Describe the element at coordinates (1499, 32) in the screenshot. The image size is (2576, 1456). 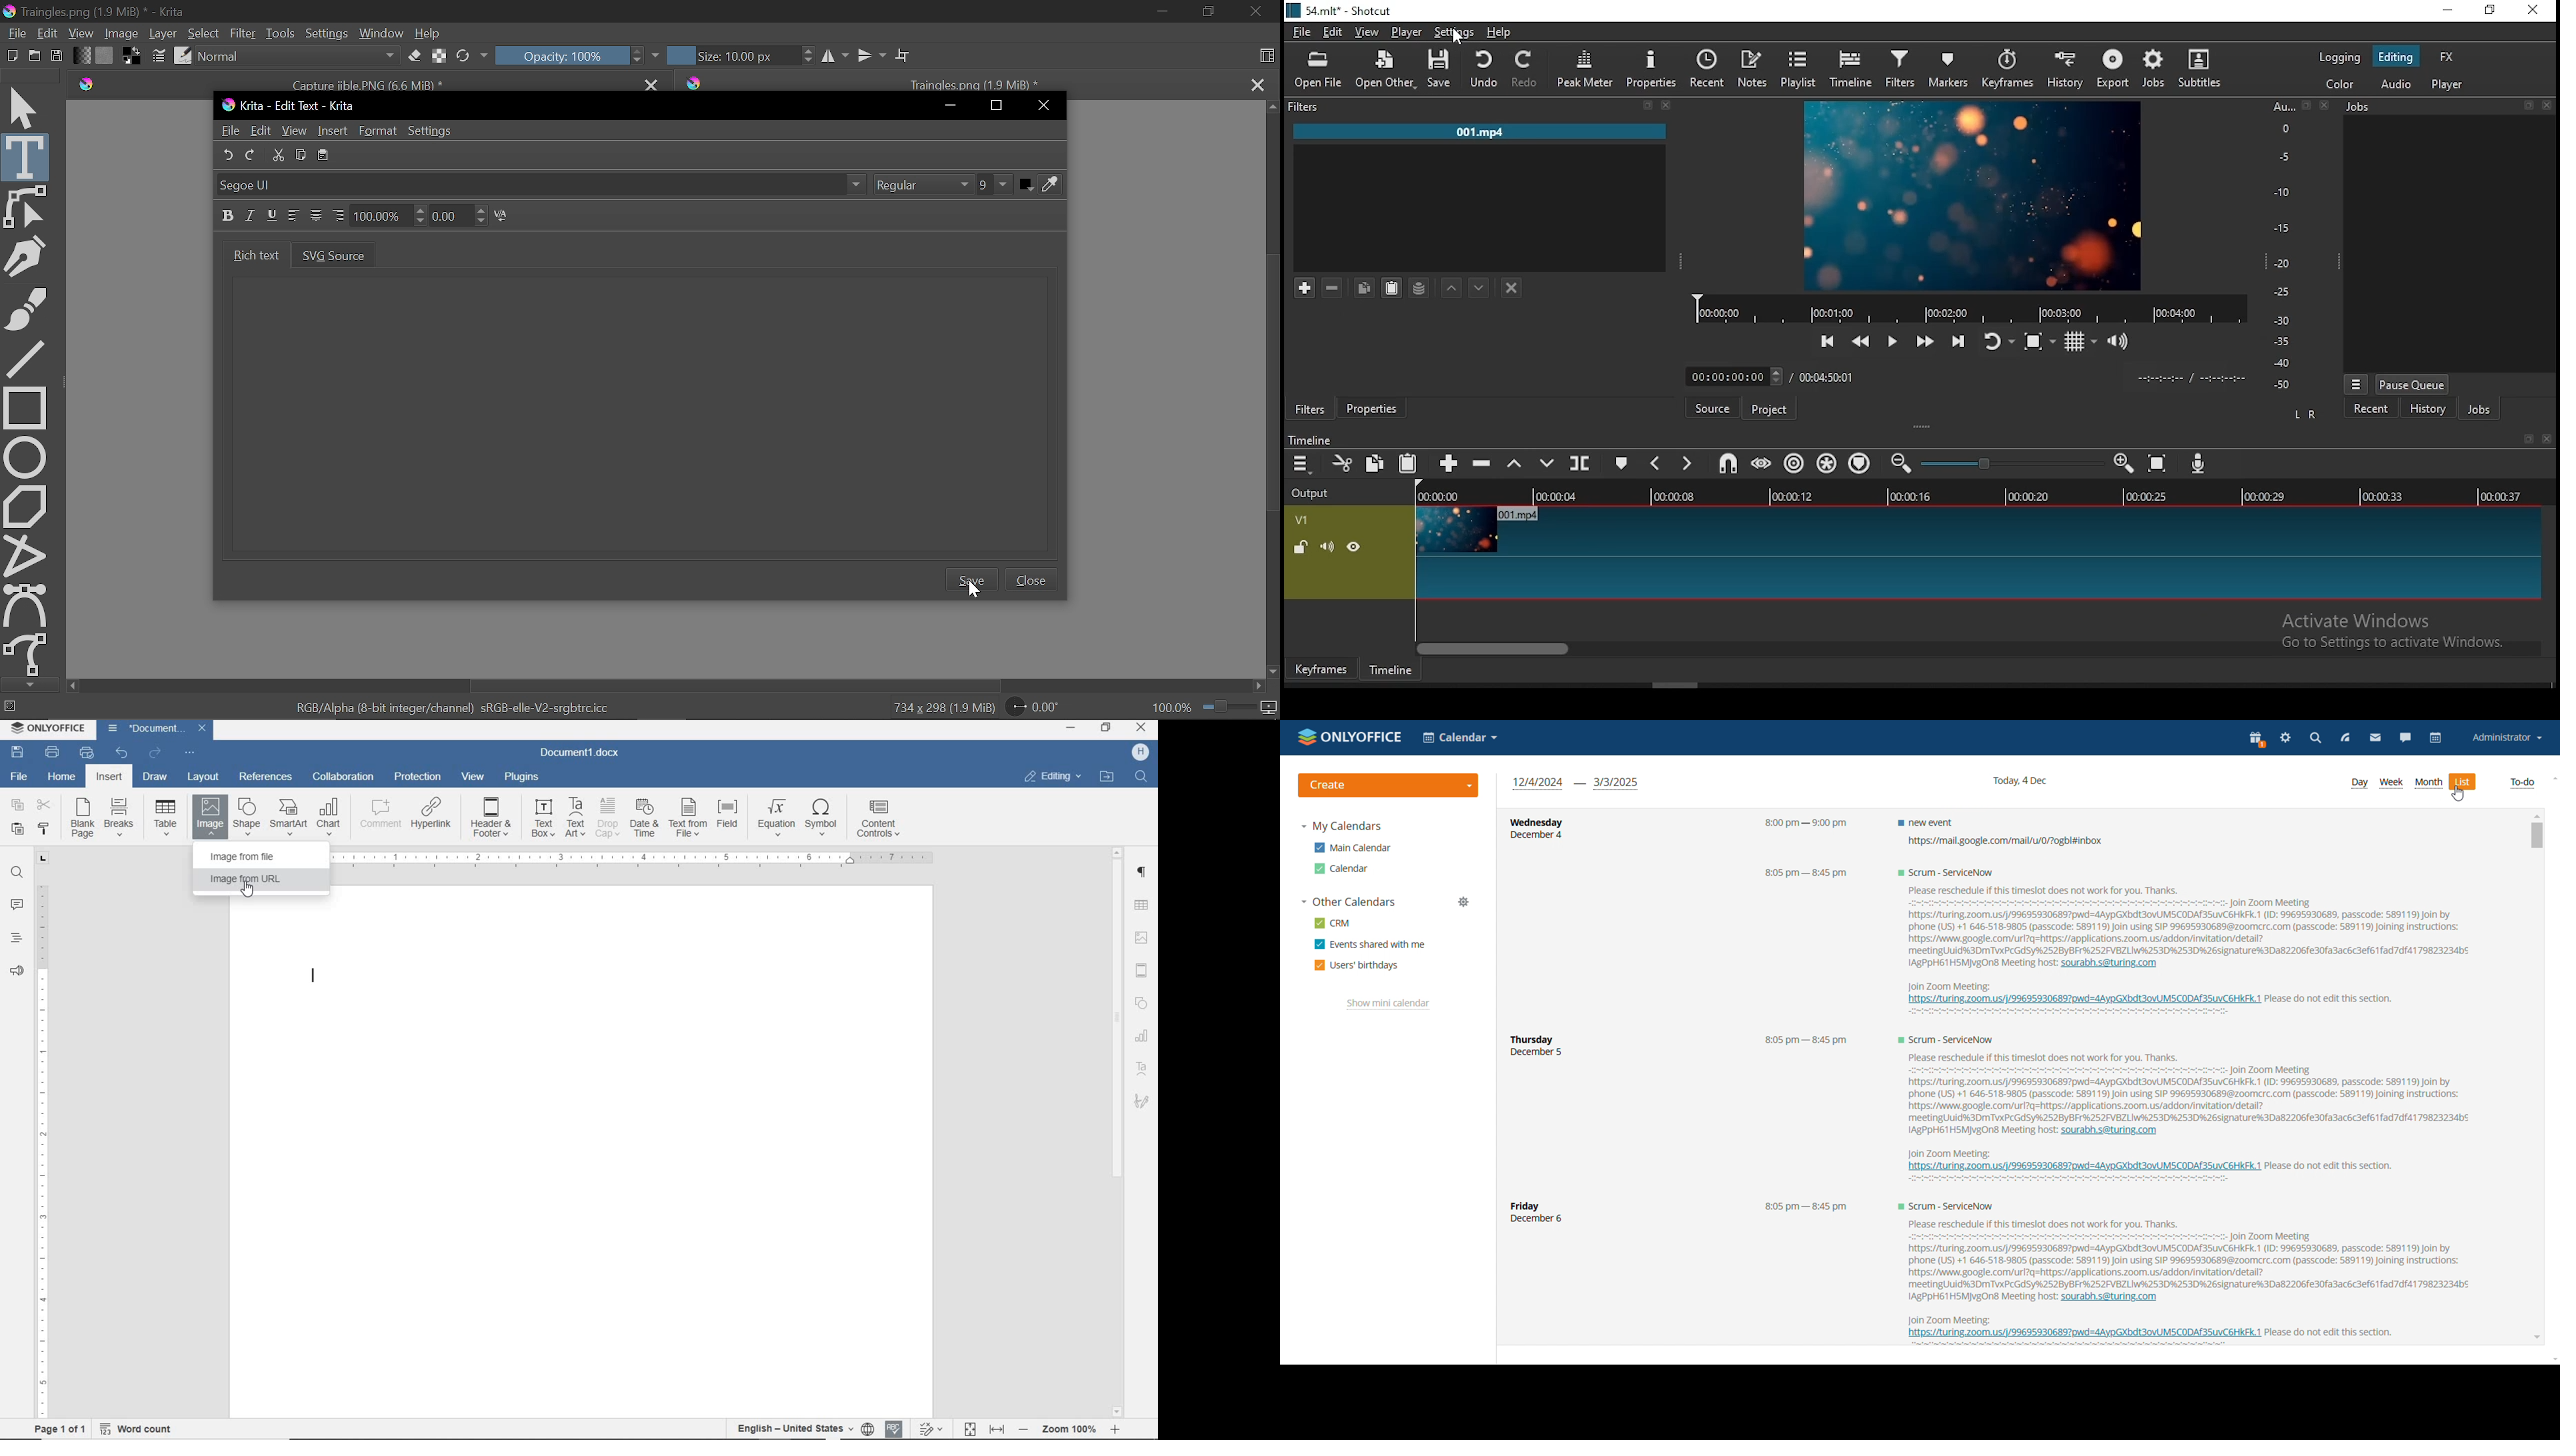
I see `help` at that location.